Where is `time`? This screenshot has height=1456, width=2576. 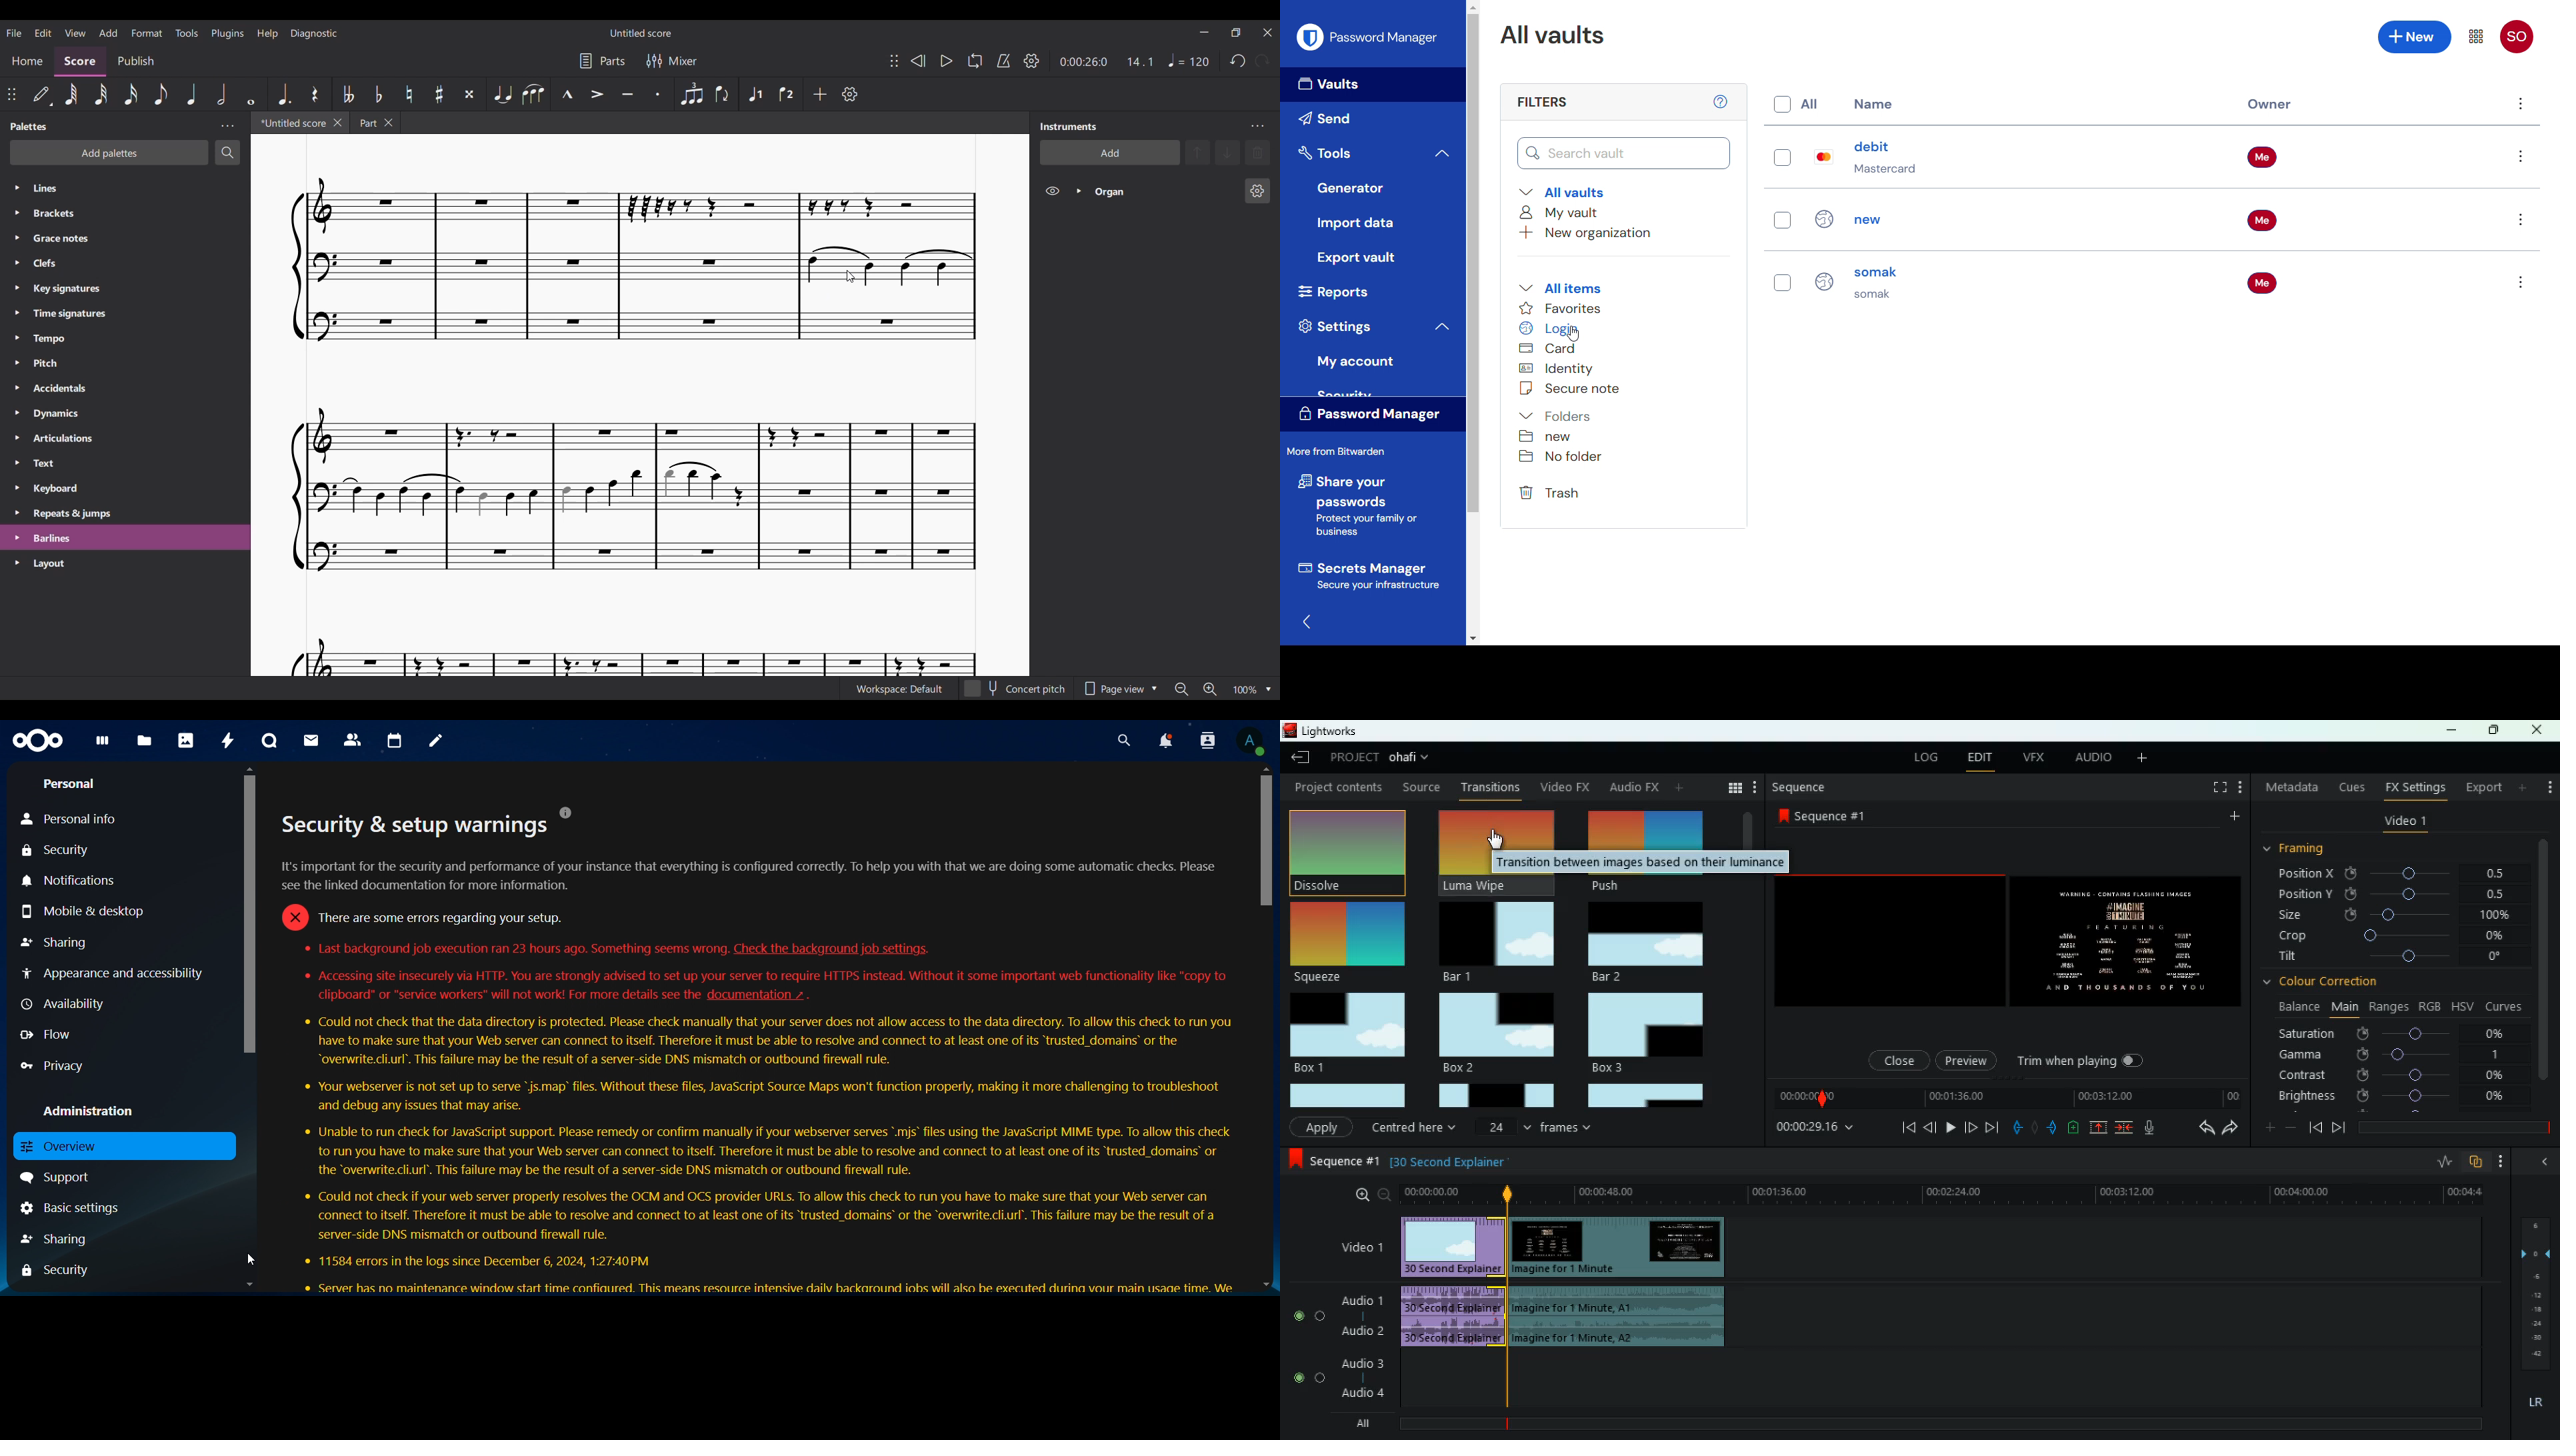
time is located at coordinates (2005, 1098).